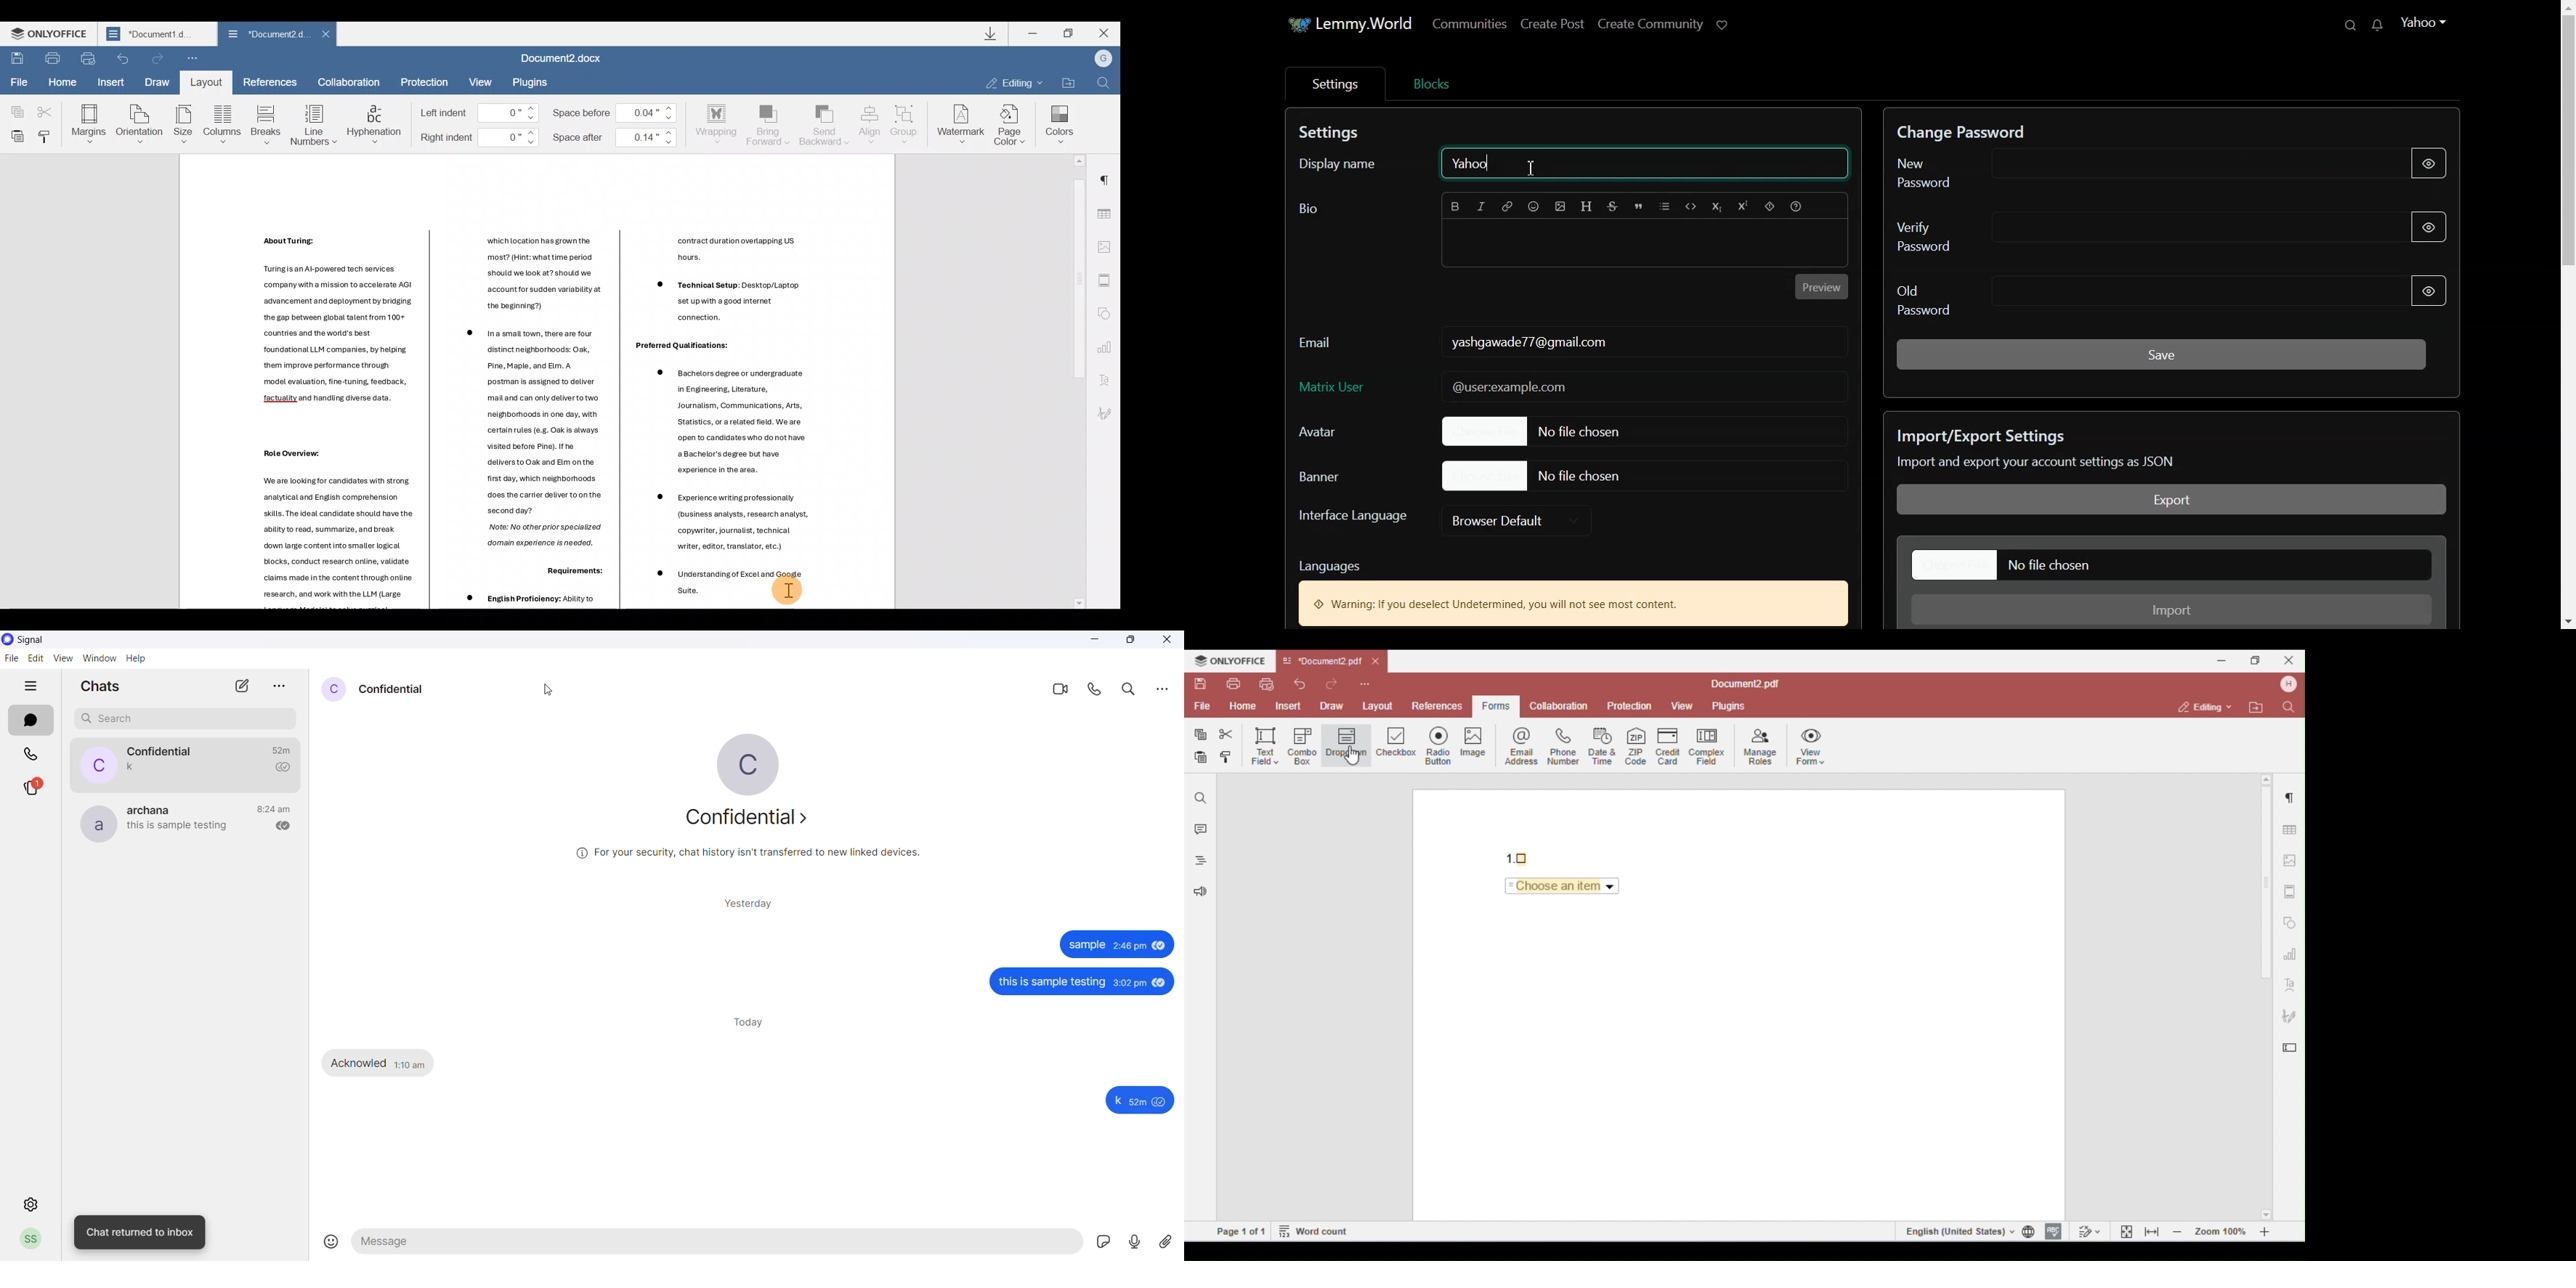  Describe the element at coordinates (109, 82) in the screenshot. I see `Insert` at that location.